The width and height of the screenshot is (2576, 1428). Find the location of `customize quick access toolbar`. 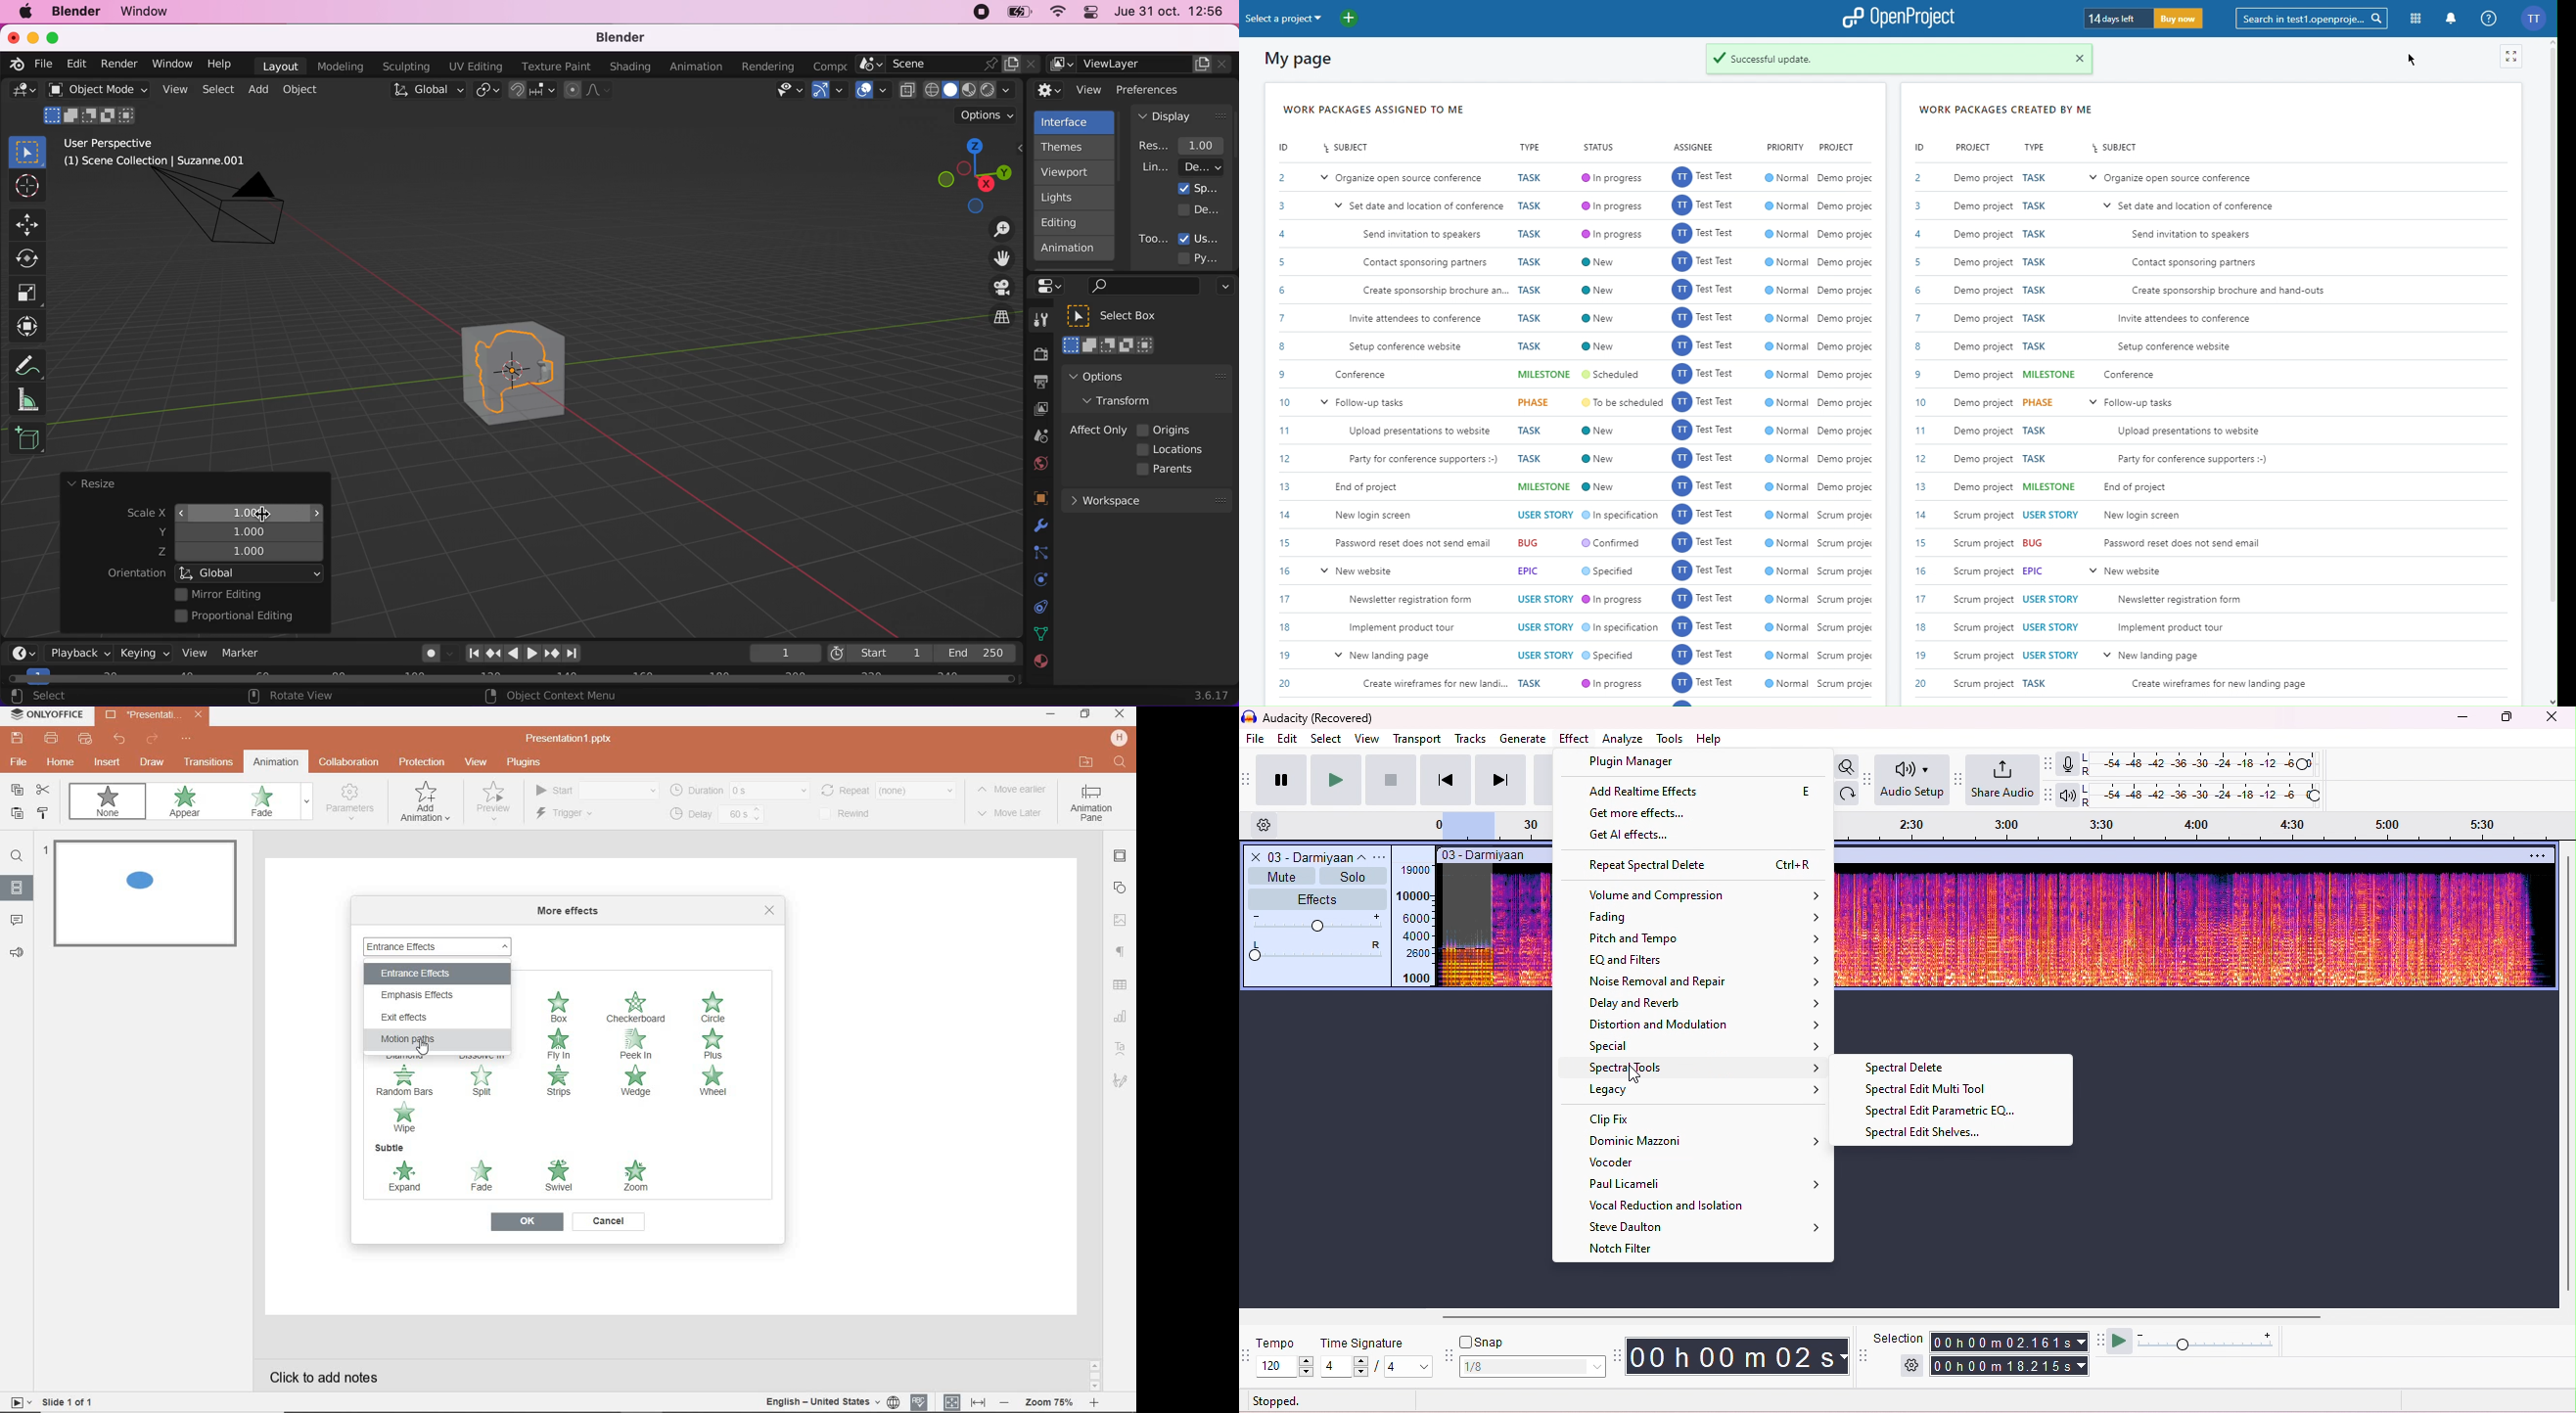

customize quick access toolbar is located at coordinates (187, 740).